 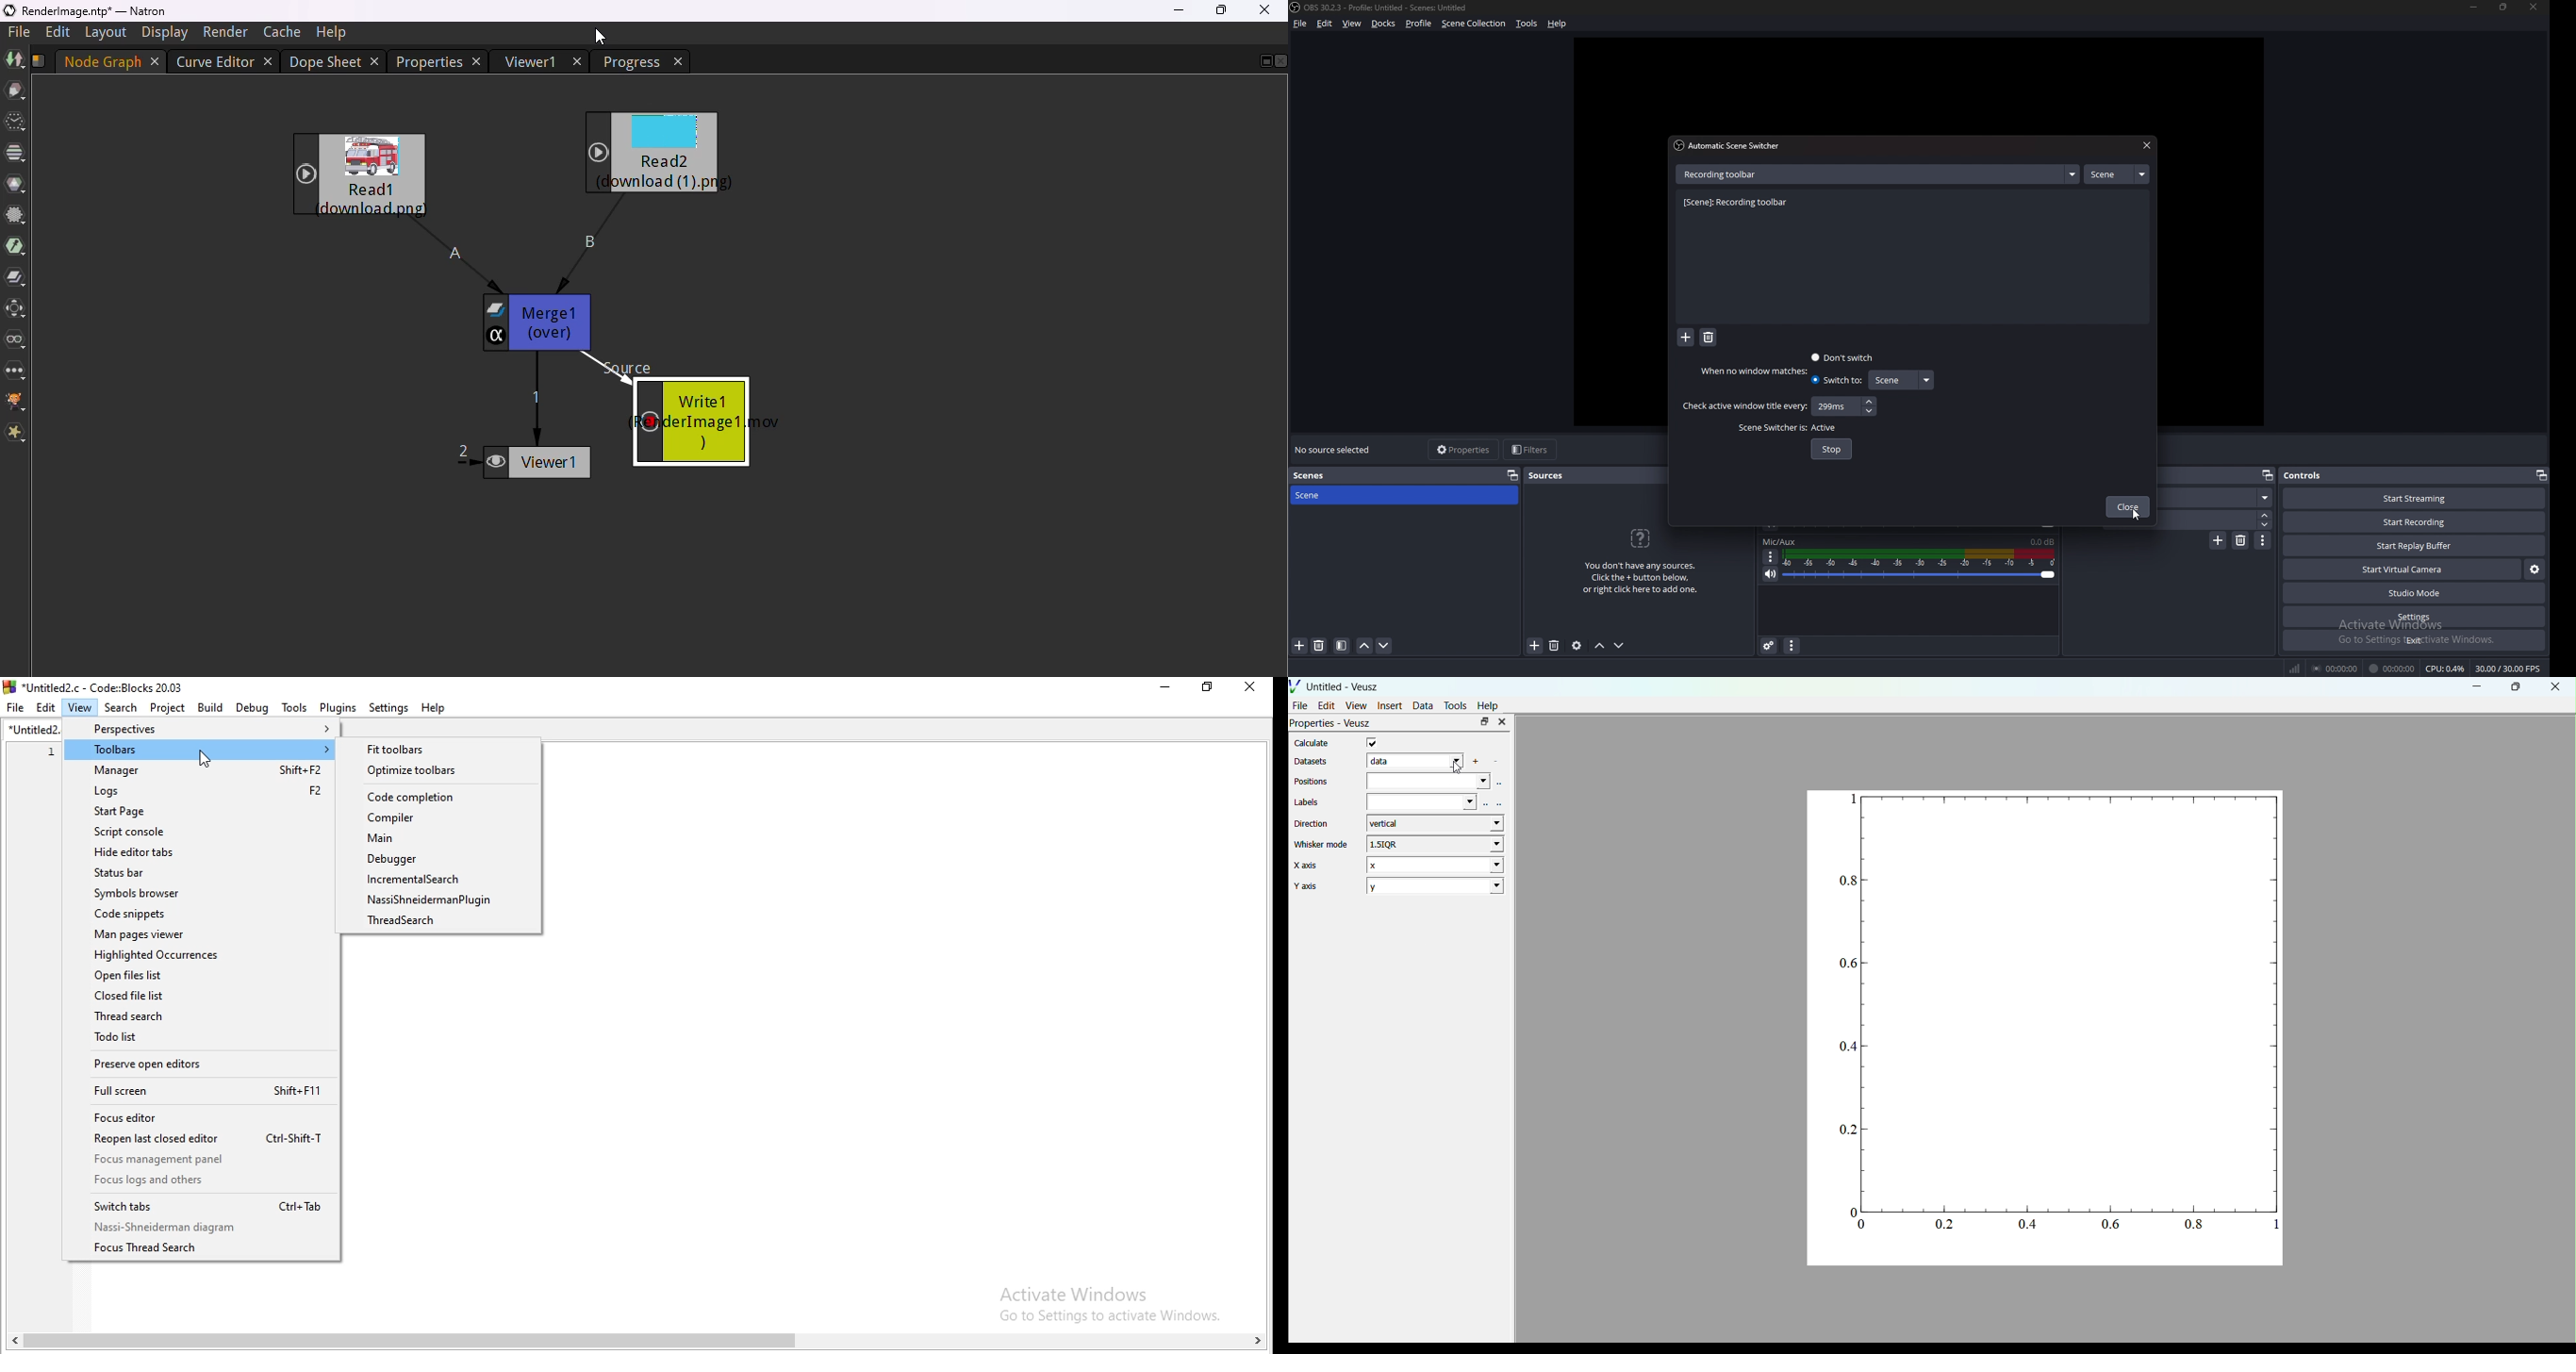 What do you see at coordinates (1366, 645) in the screenshot?
I see `move scene up` at bounding box center [1366, 645].